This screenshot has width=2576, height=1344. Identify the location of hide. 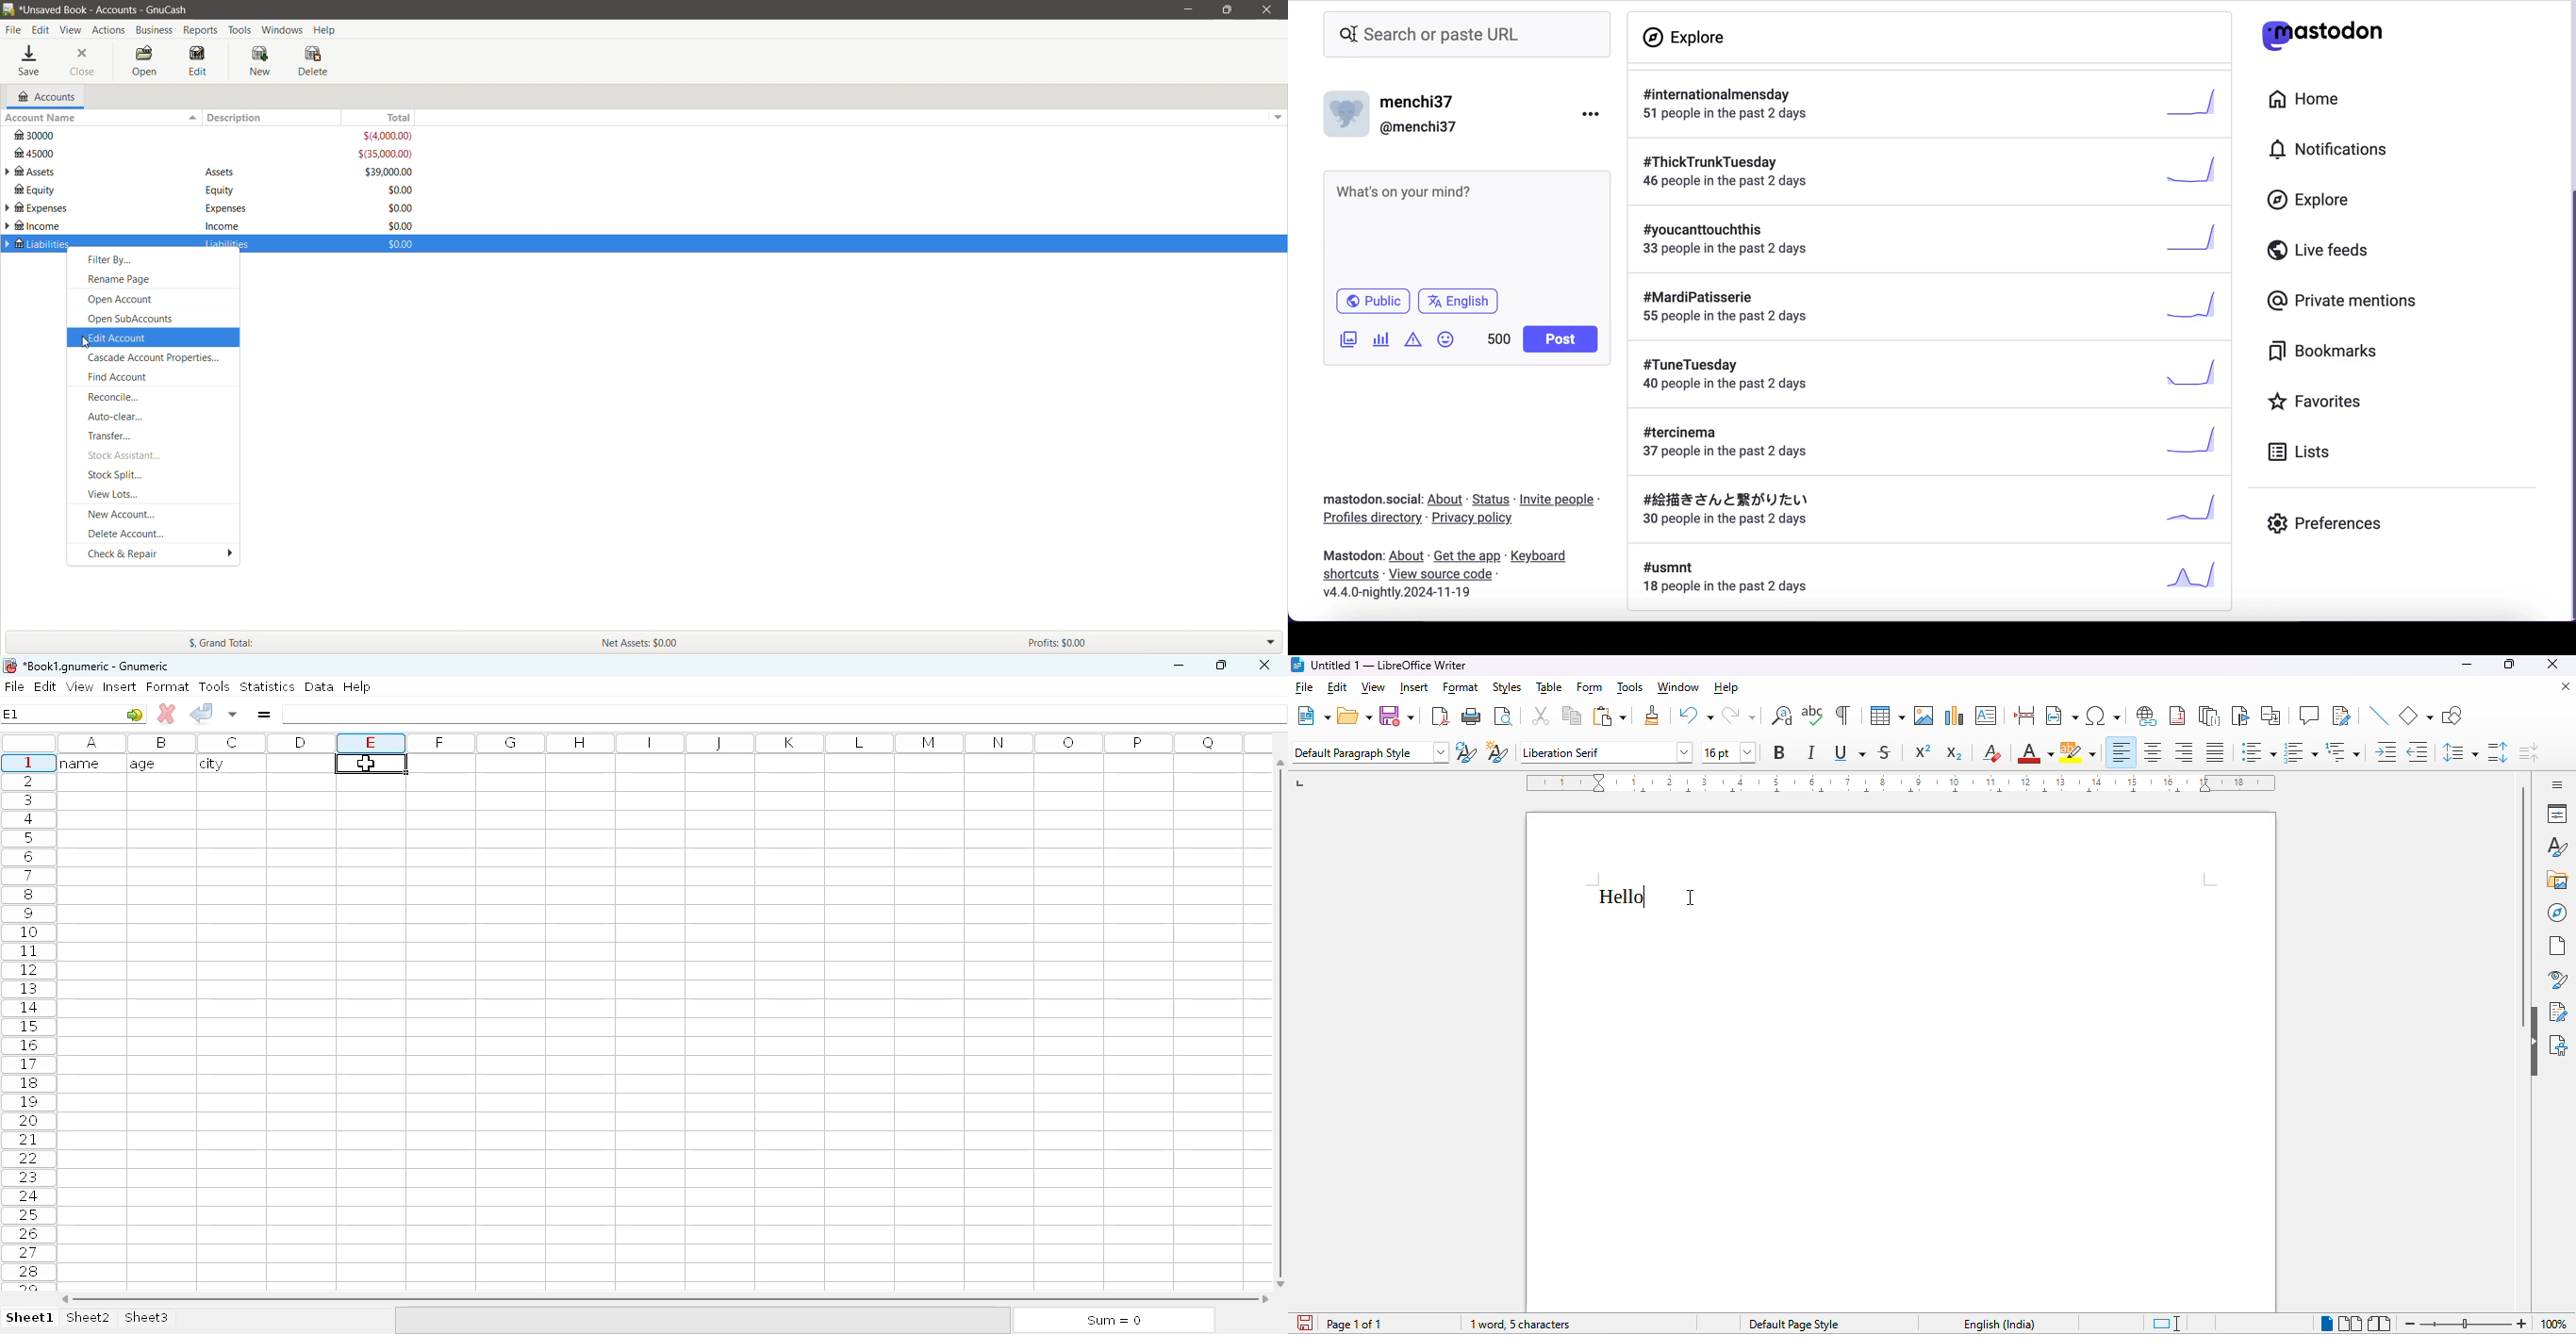
(2534, 1041).